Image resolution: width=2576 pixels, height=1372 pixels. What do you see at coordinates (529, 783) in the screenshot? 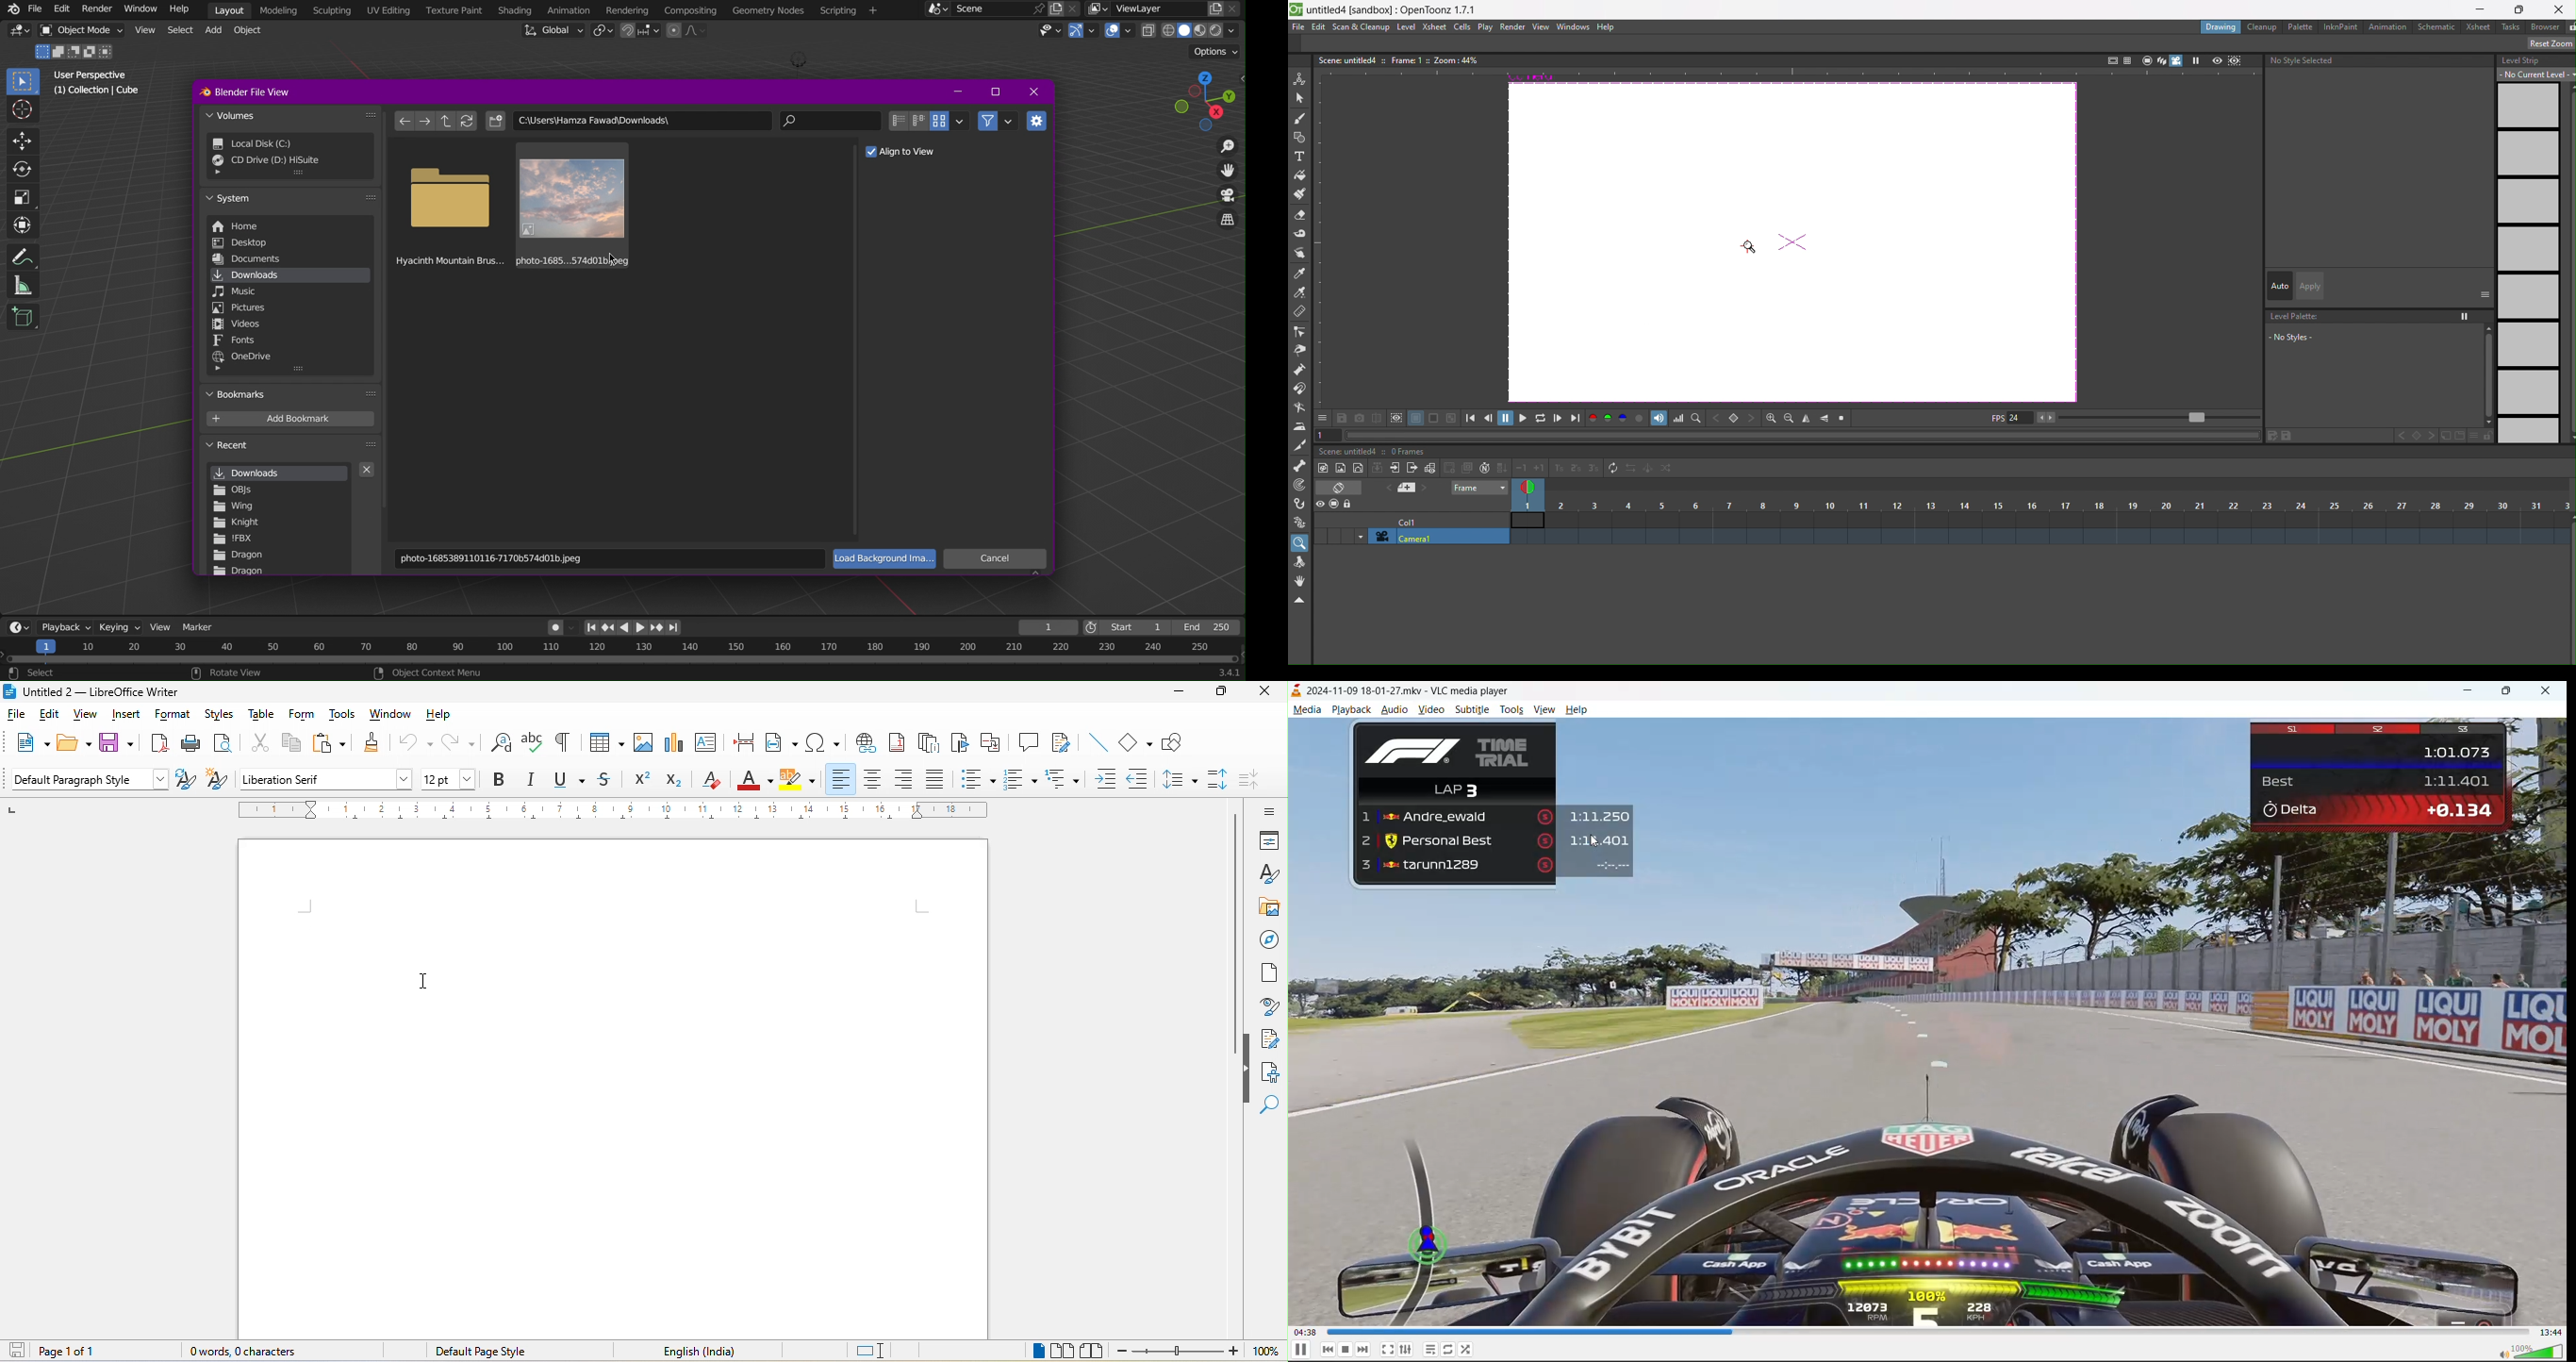
I see `italic` at bounding box center [529, 783].